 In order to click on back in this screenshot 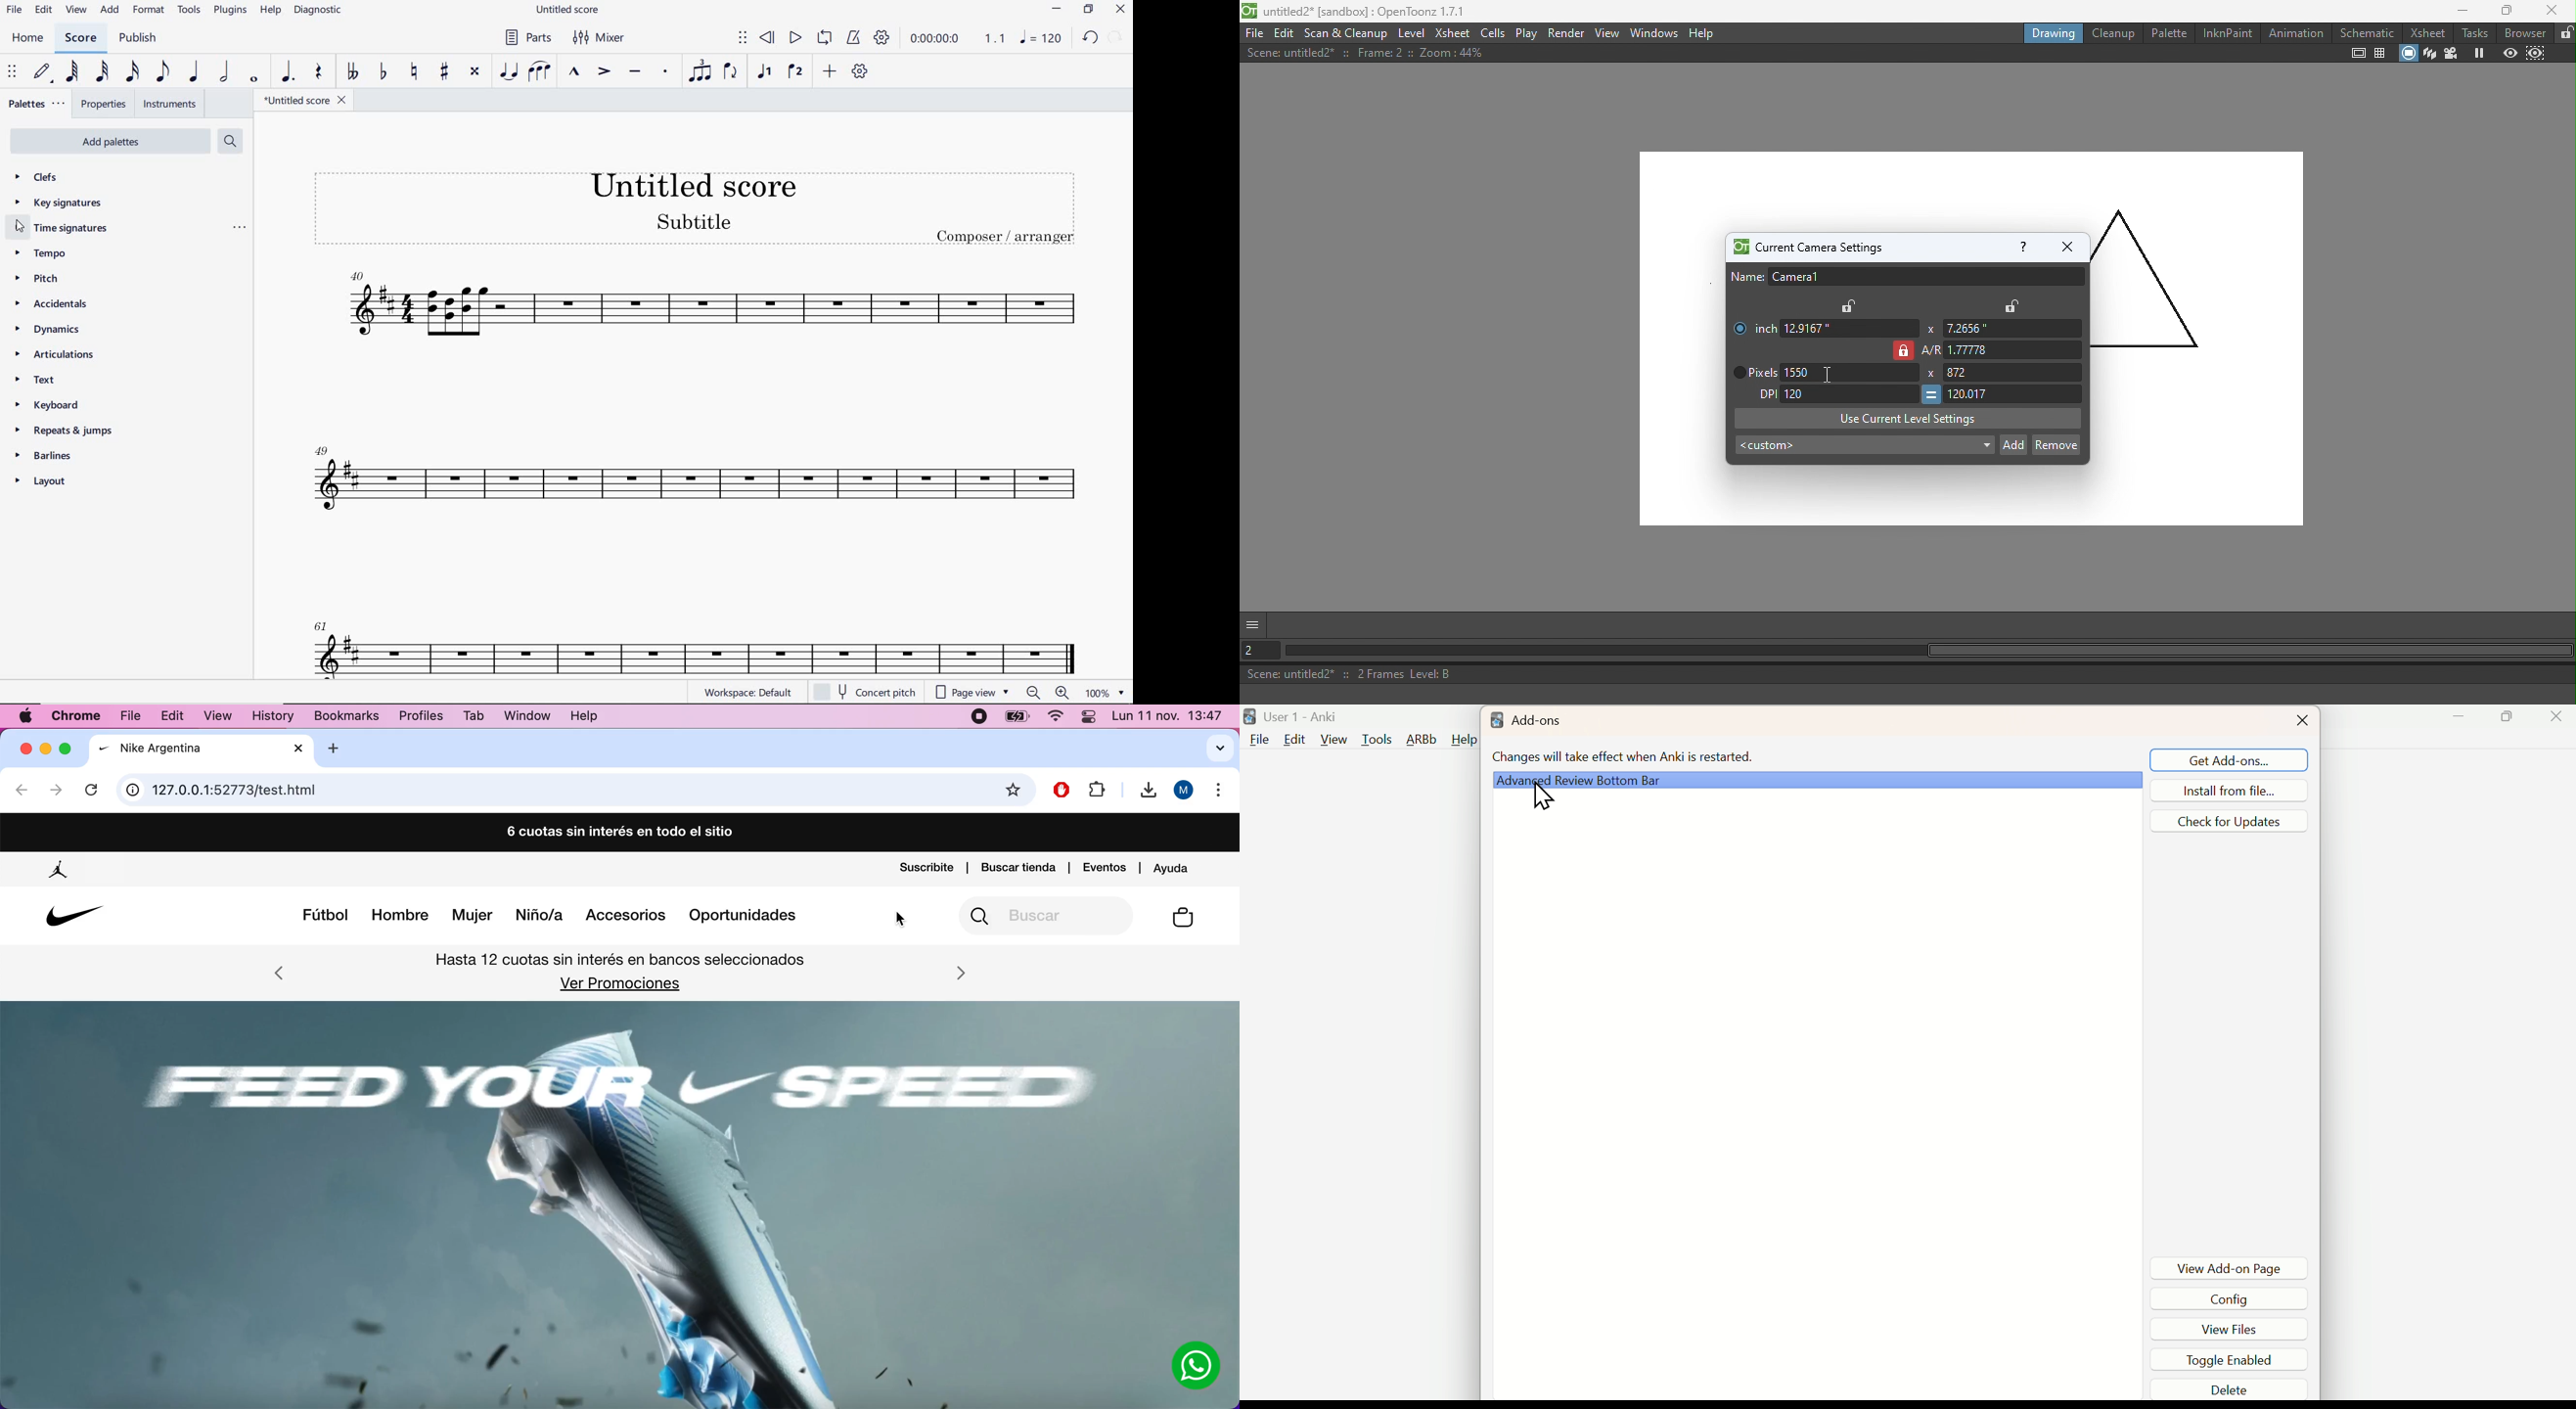, I will do `click(22, 792)`.